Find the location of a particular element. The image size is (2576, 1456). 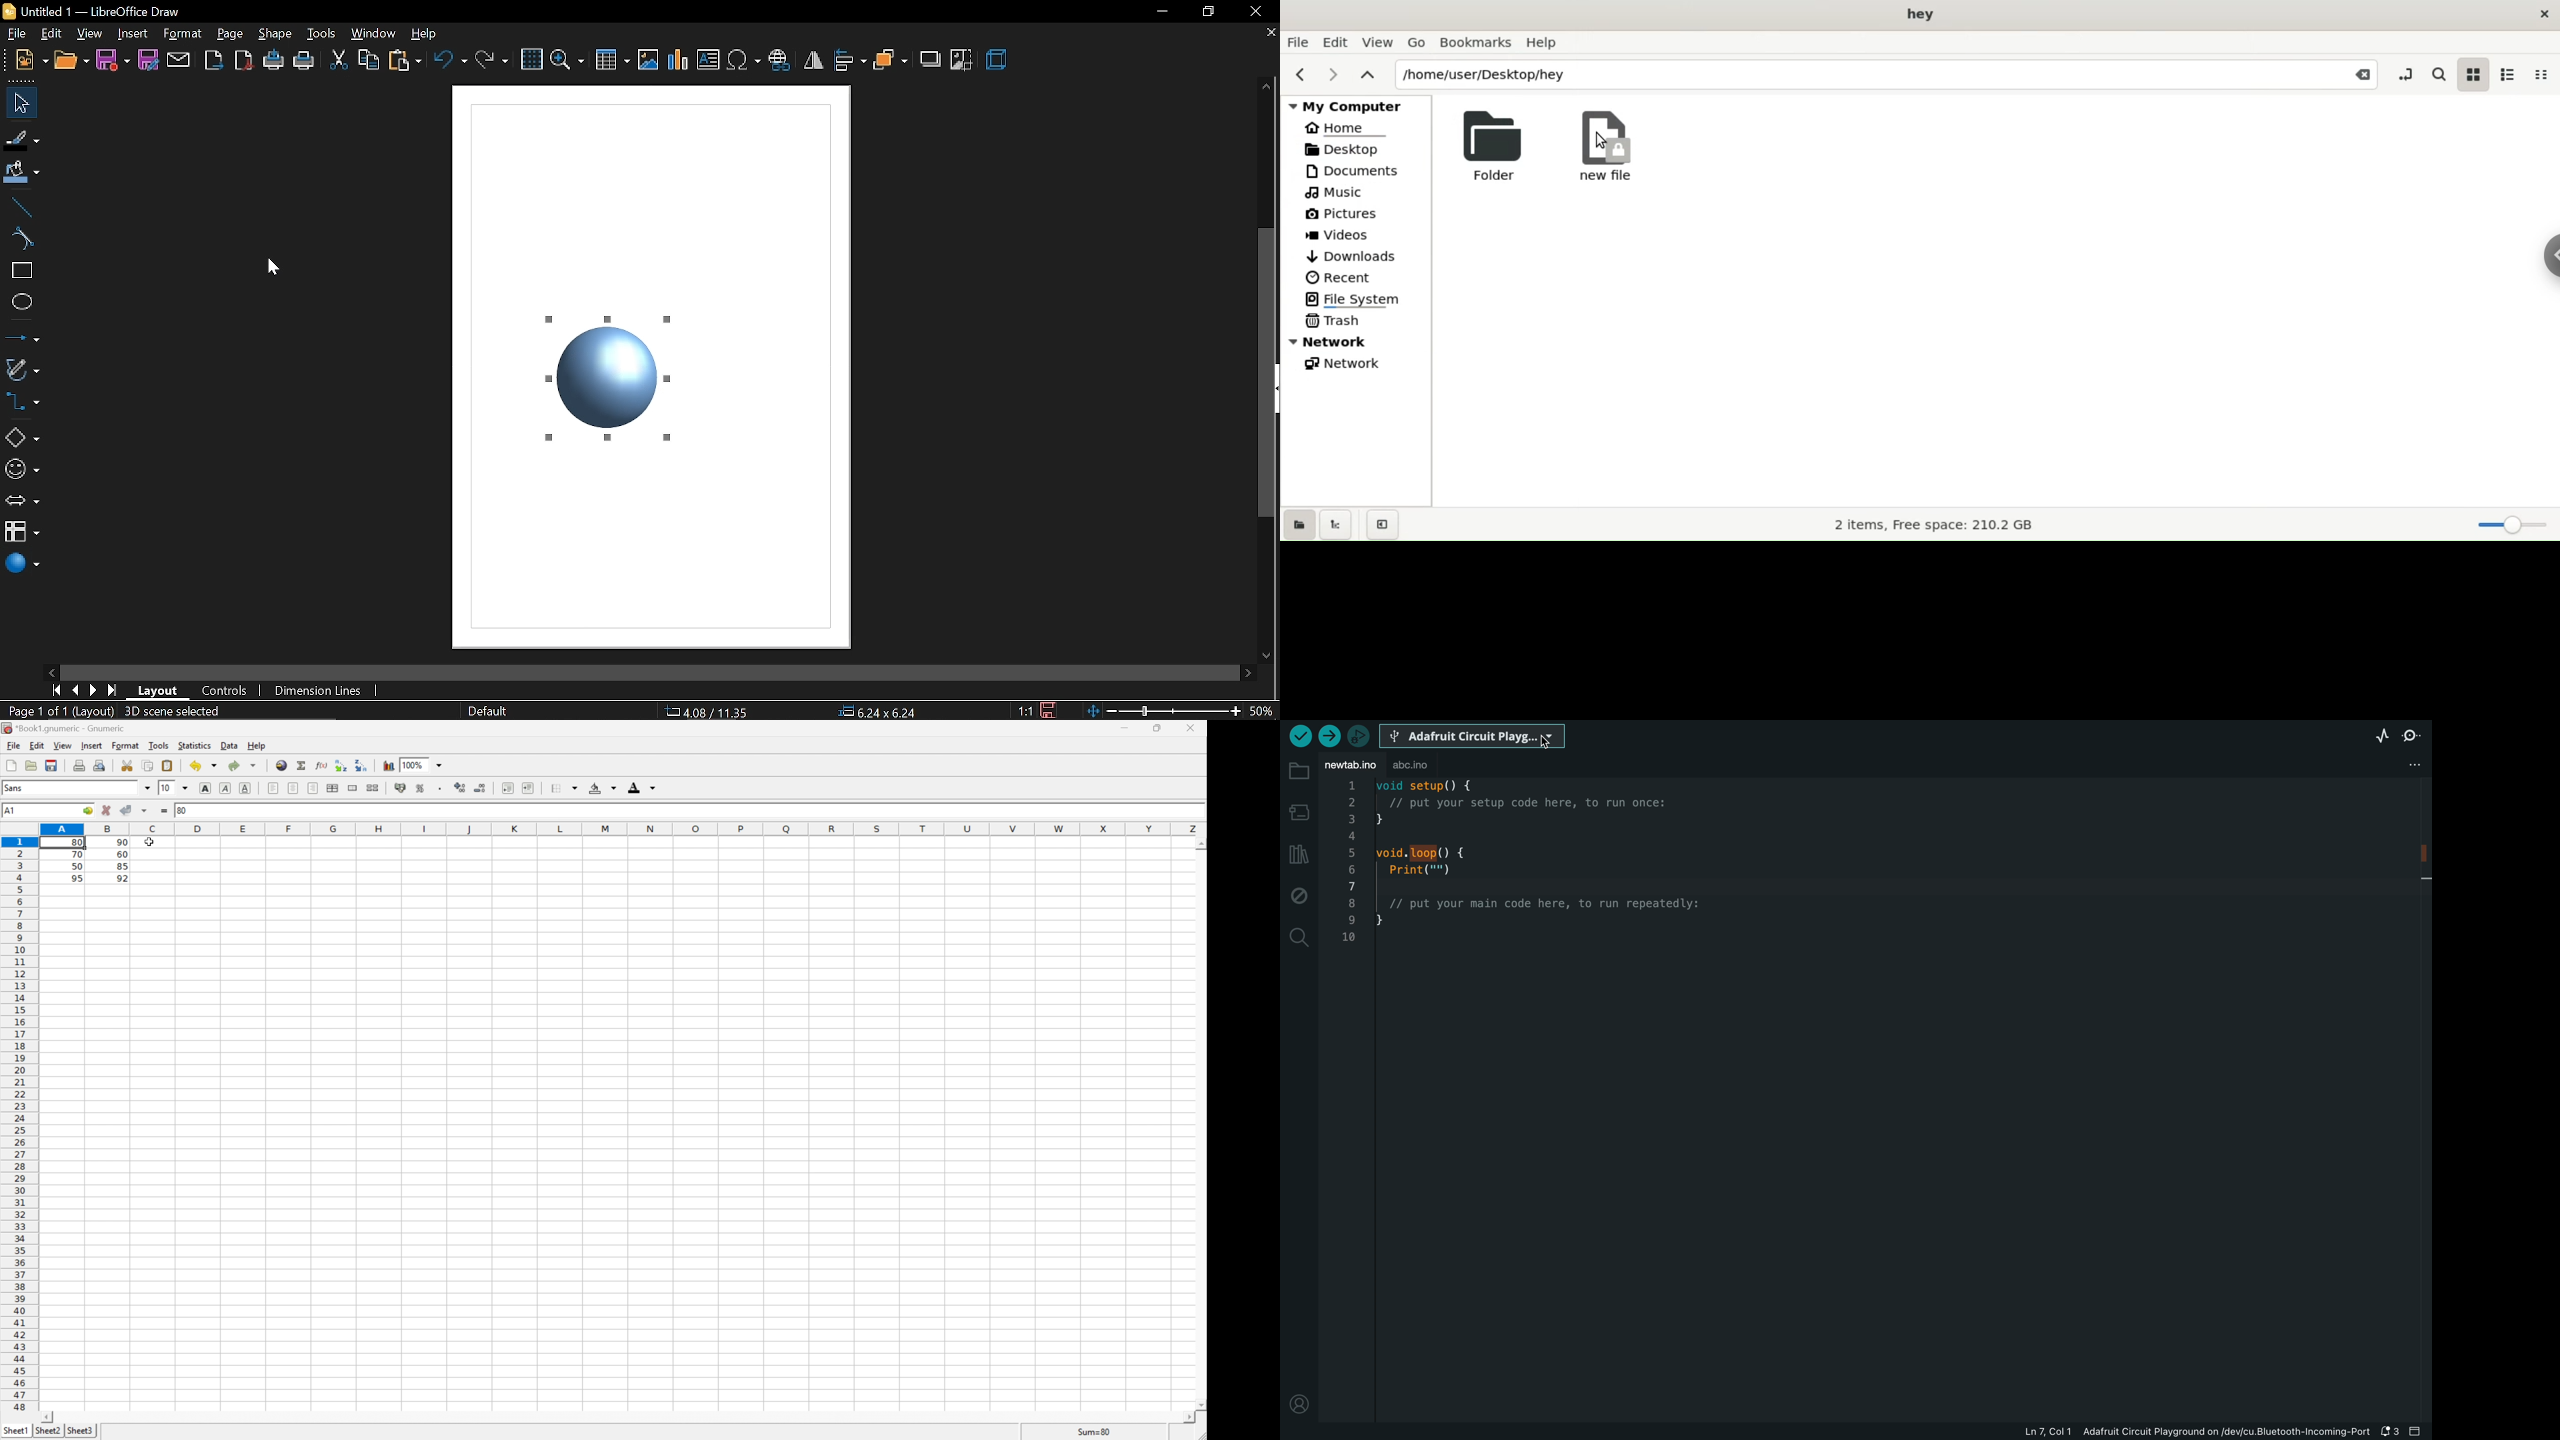

*Book1.gnumeric - Gnumeric is located at coordinates (62, 728).